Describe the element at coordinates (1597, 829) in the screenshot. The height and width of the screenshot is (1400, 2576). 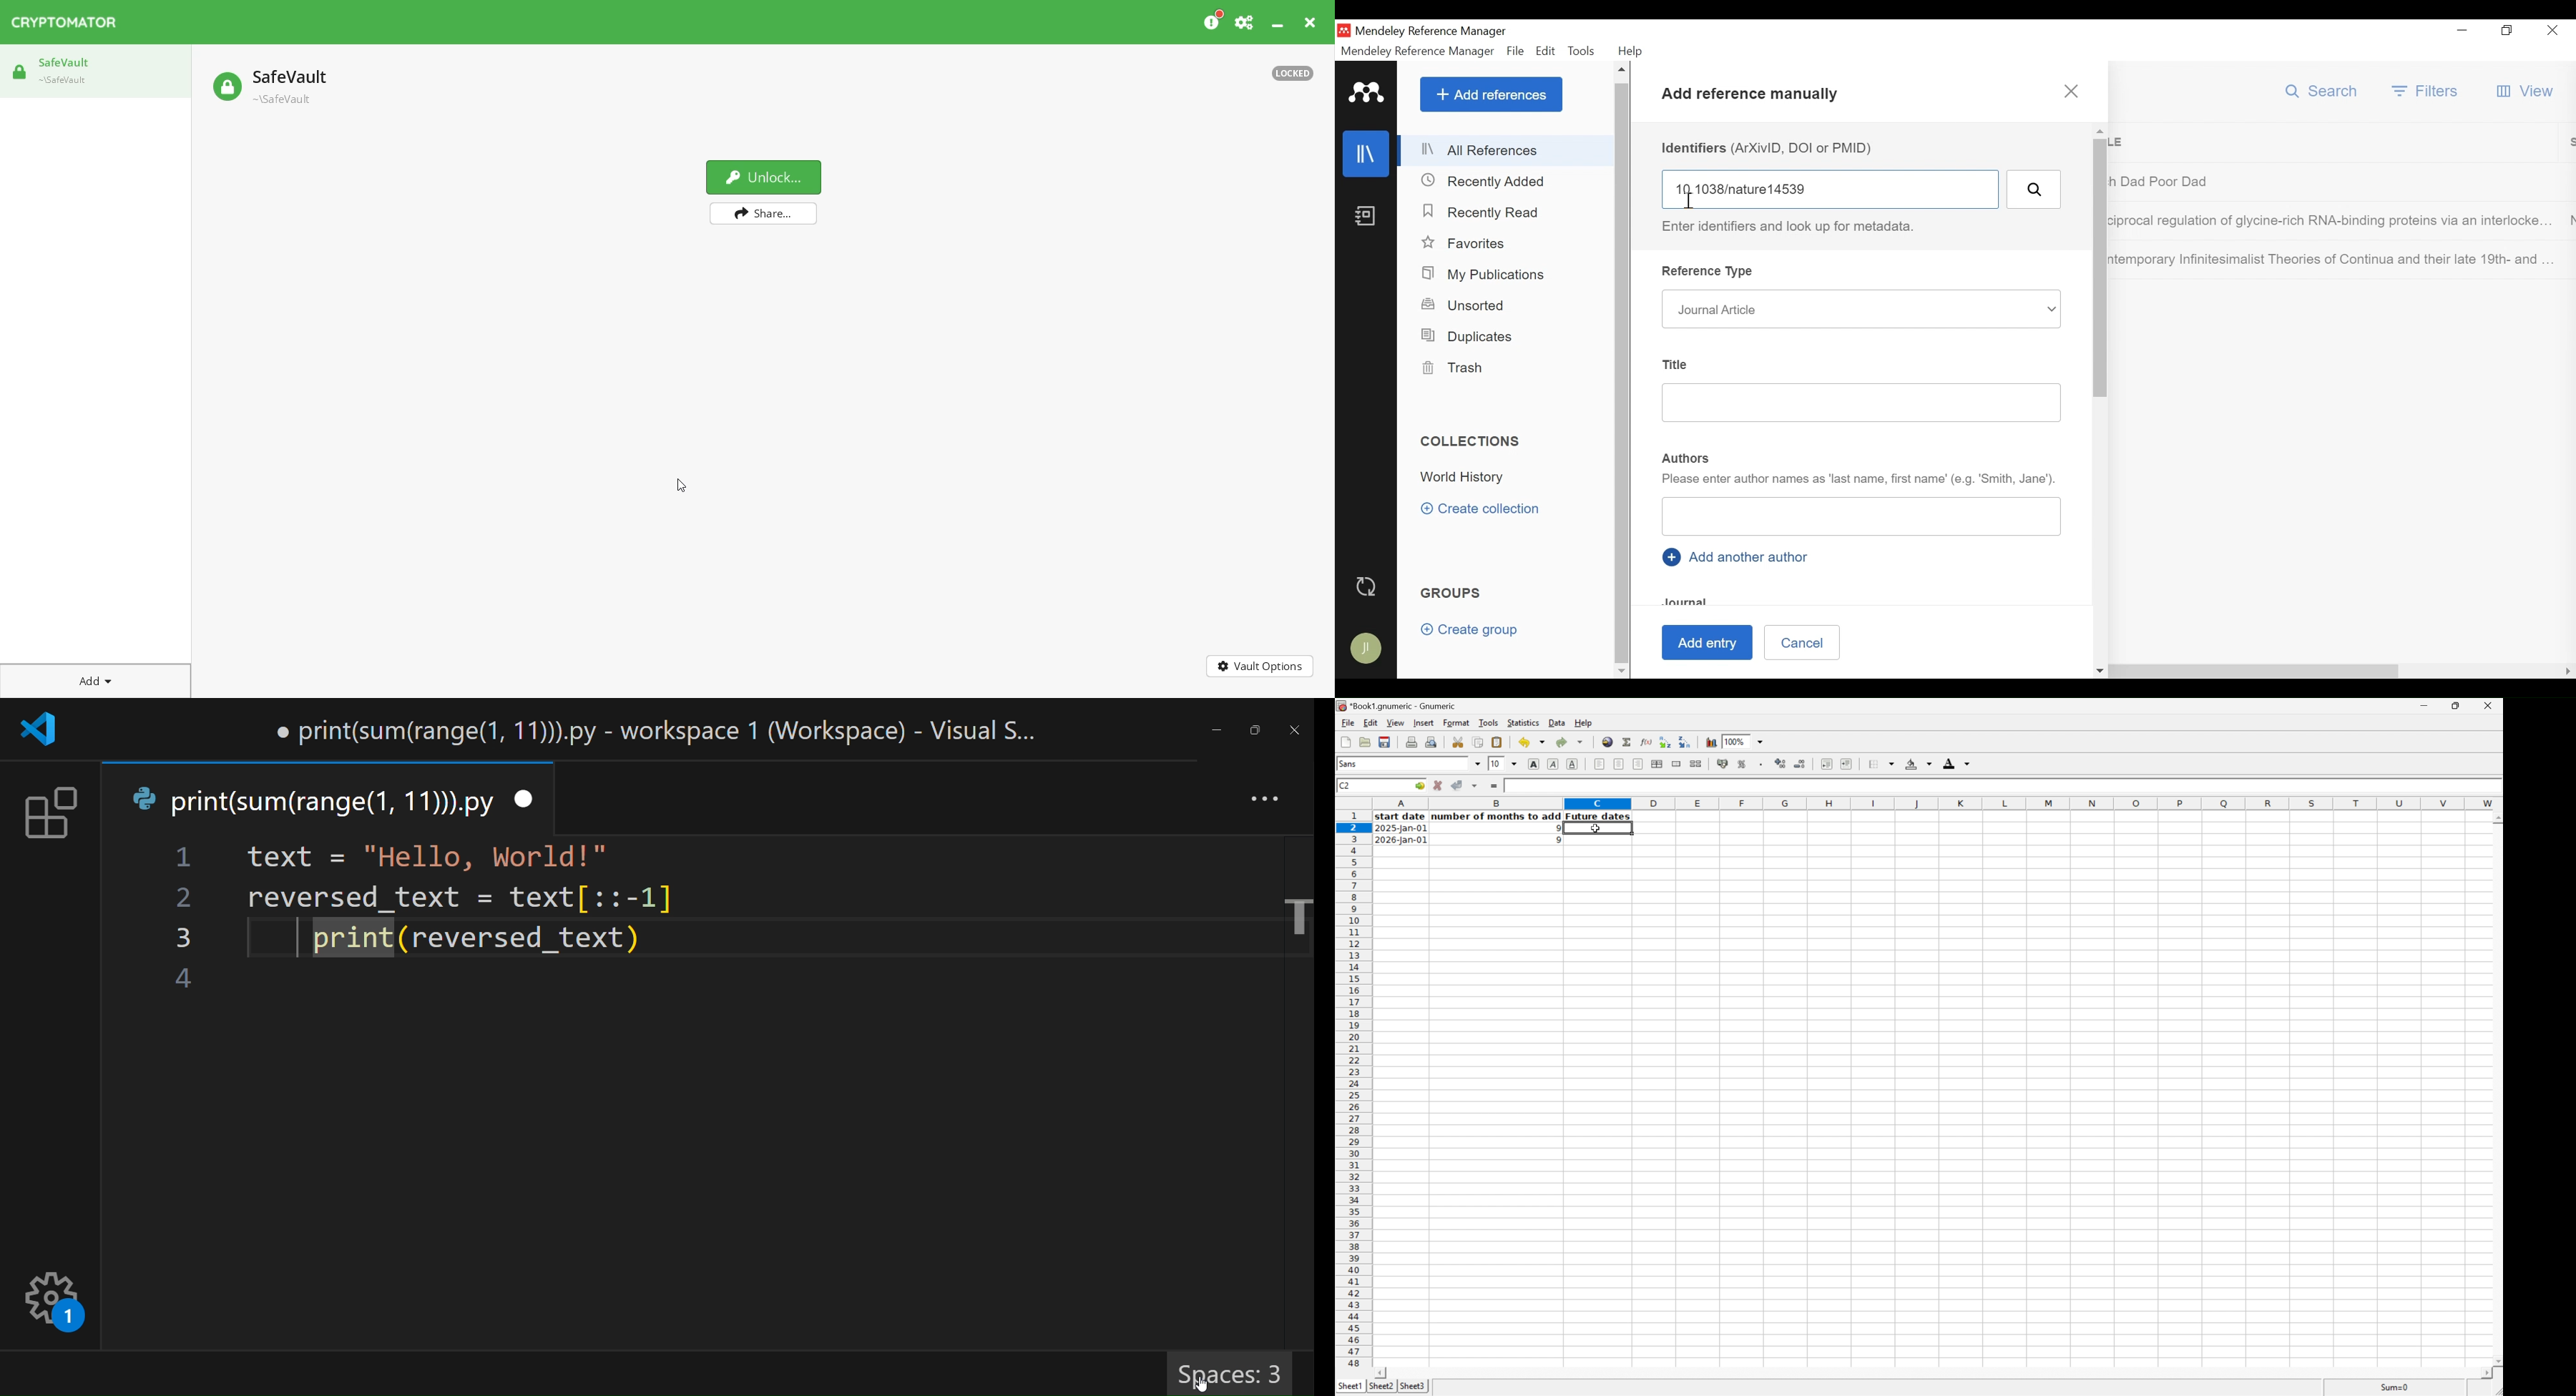
I see `Cursor` at that location.